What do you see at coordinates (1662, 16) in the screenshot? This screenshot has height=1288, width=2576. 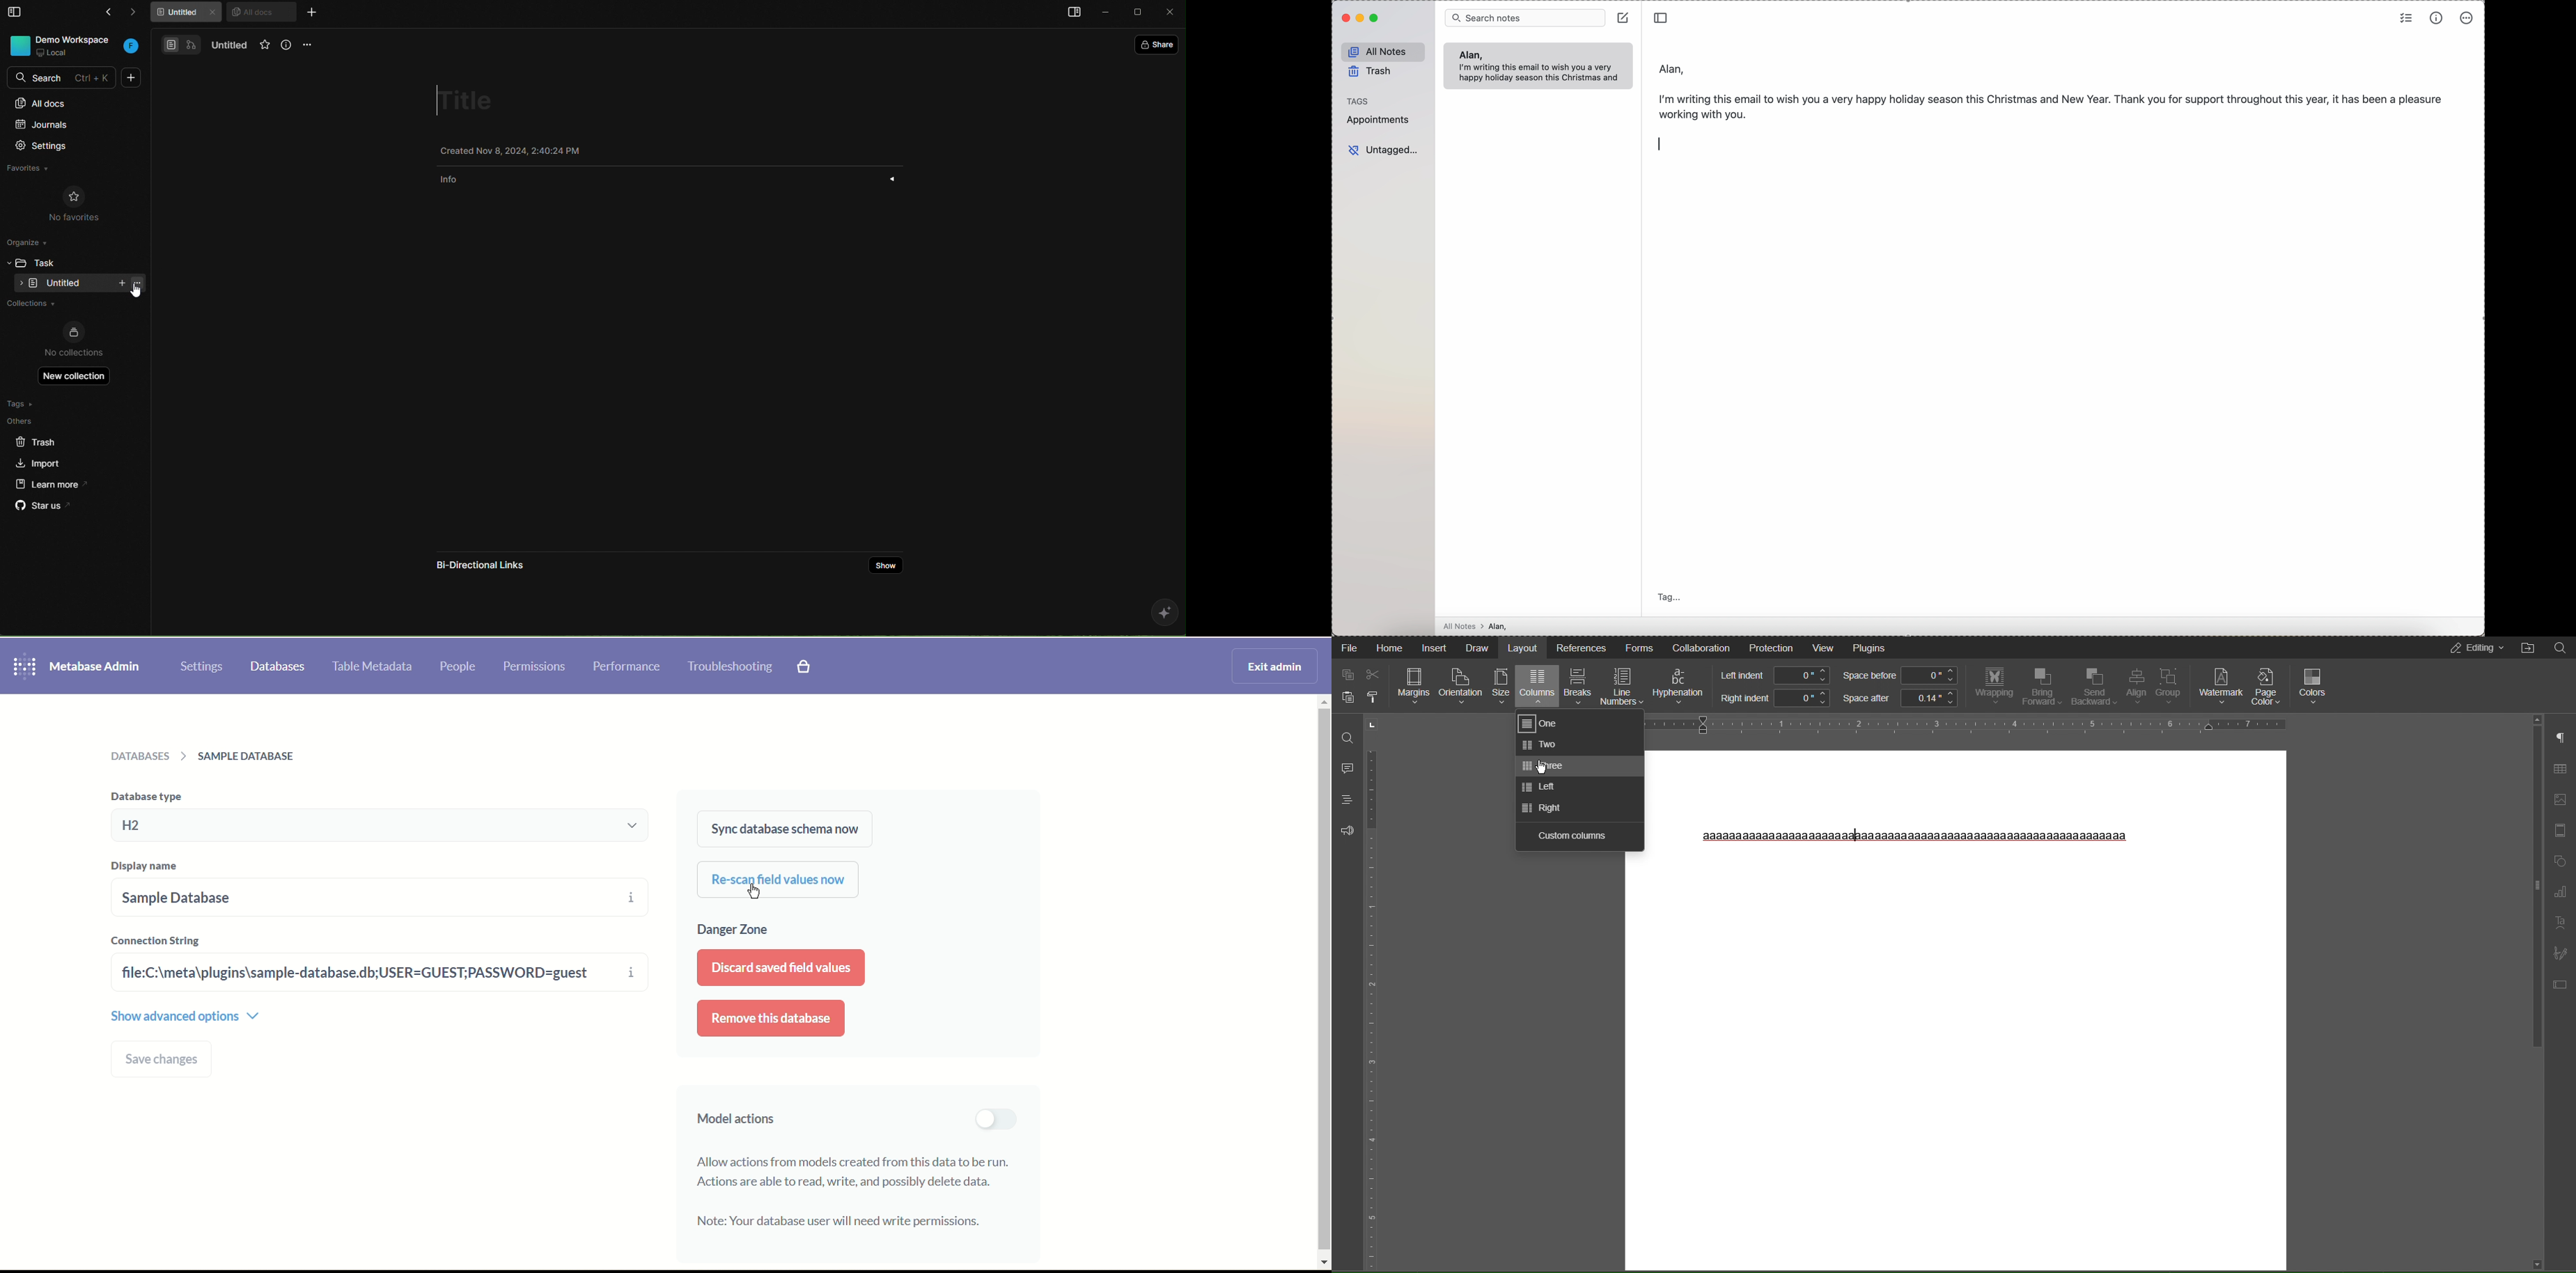 I see `toggle sidebar` at bounding box center [1662, 16].